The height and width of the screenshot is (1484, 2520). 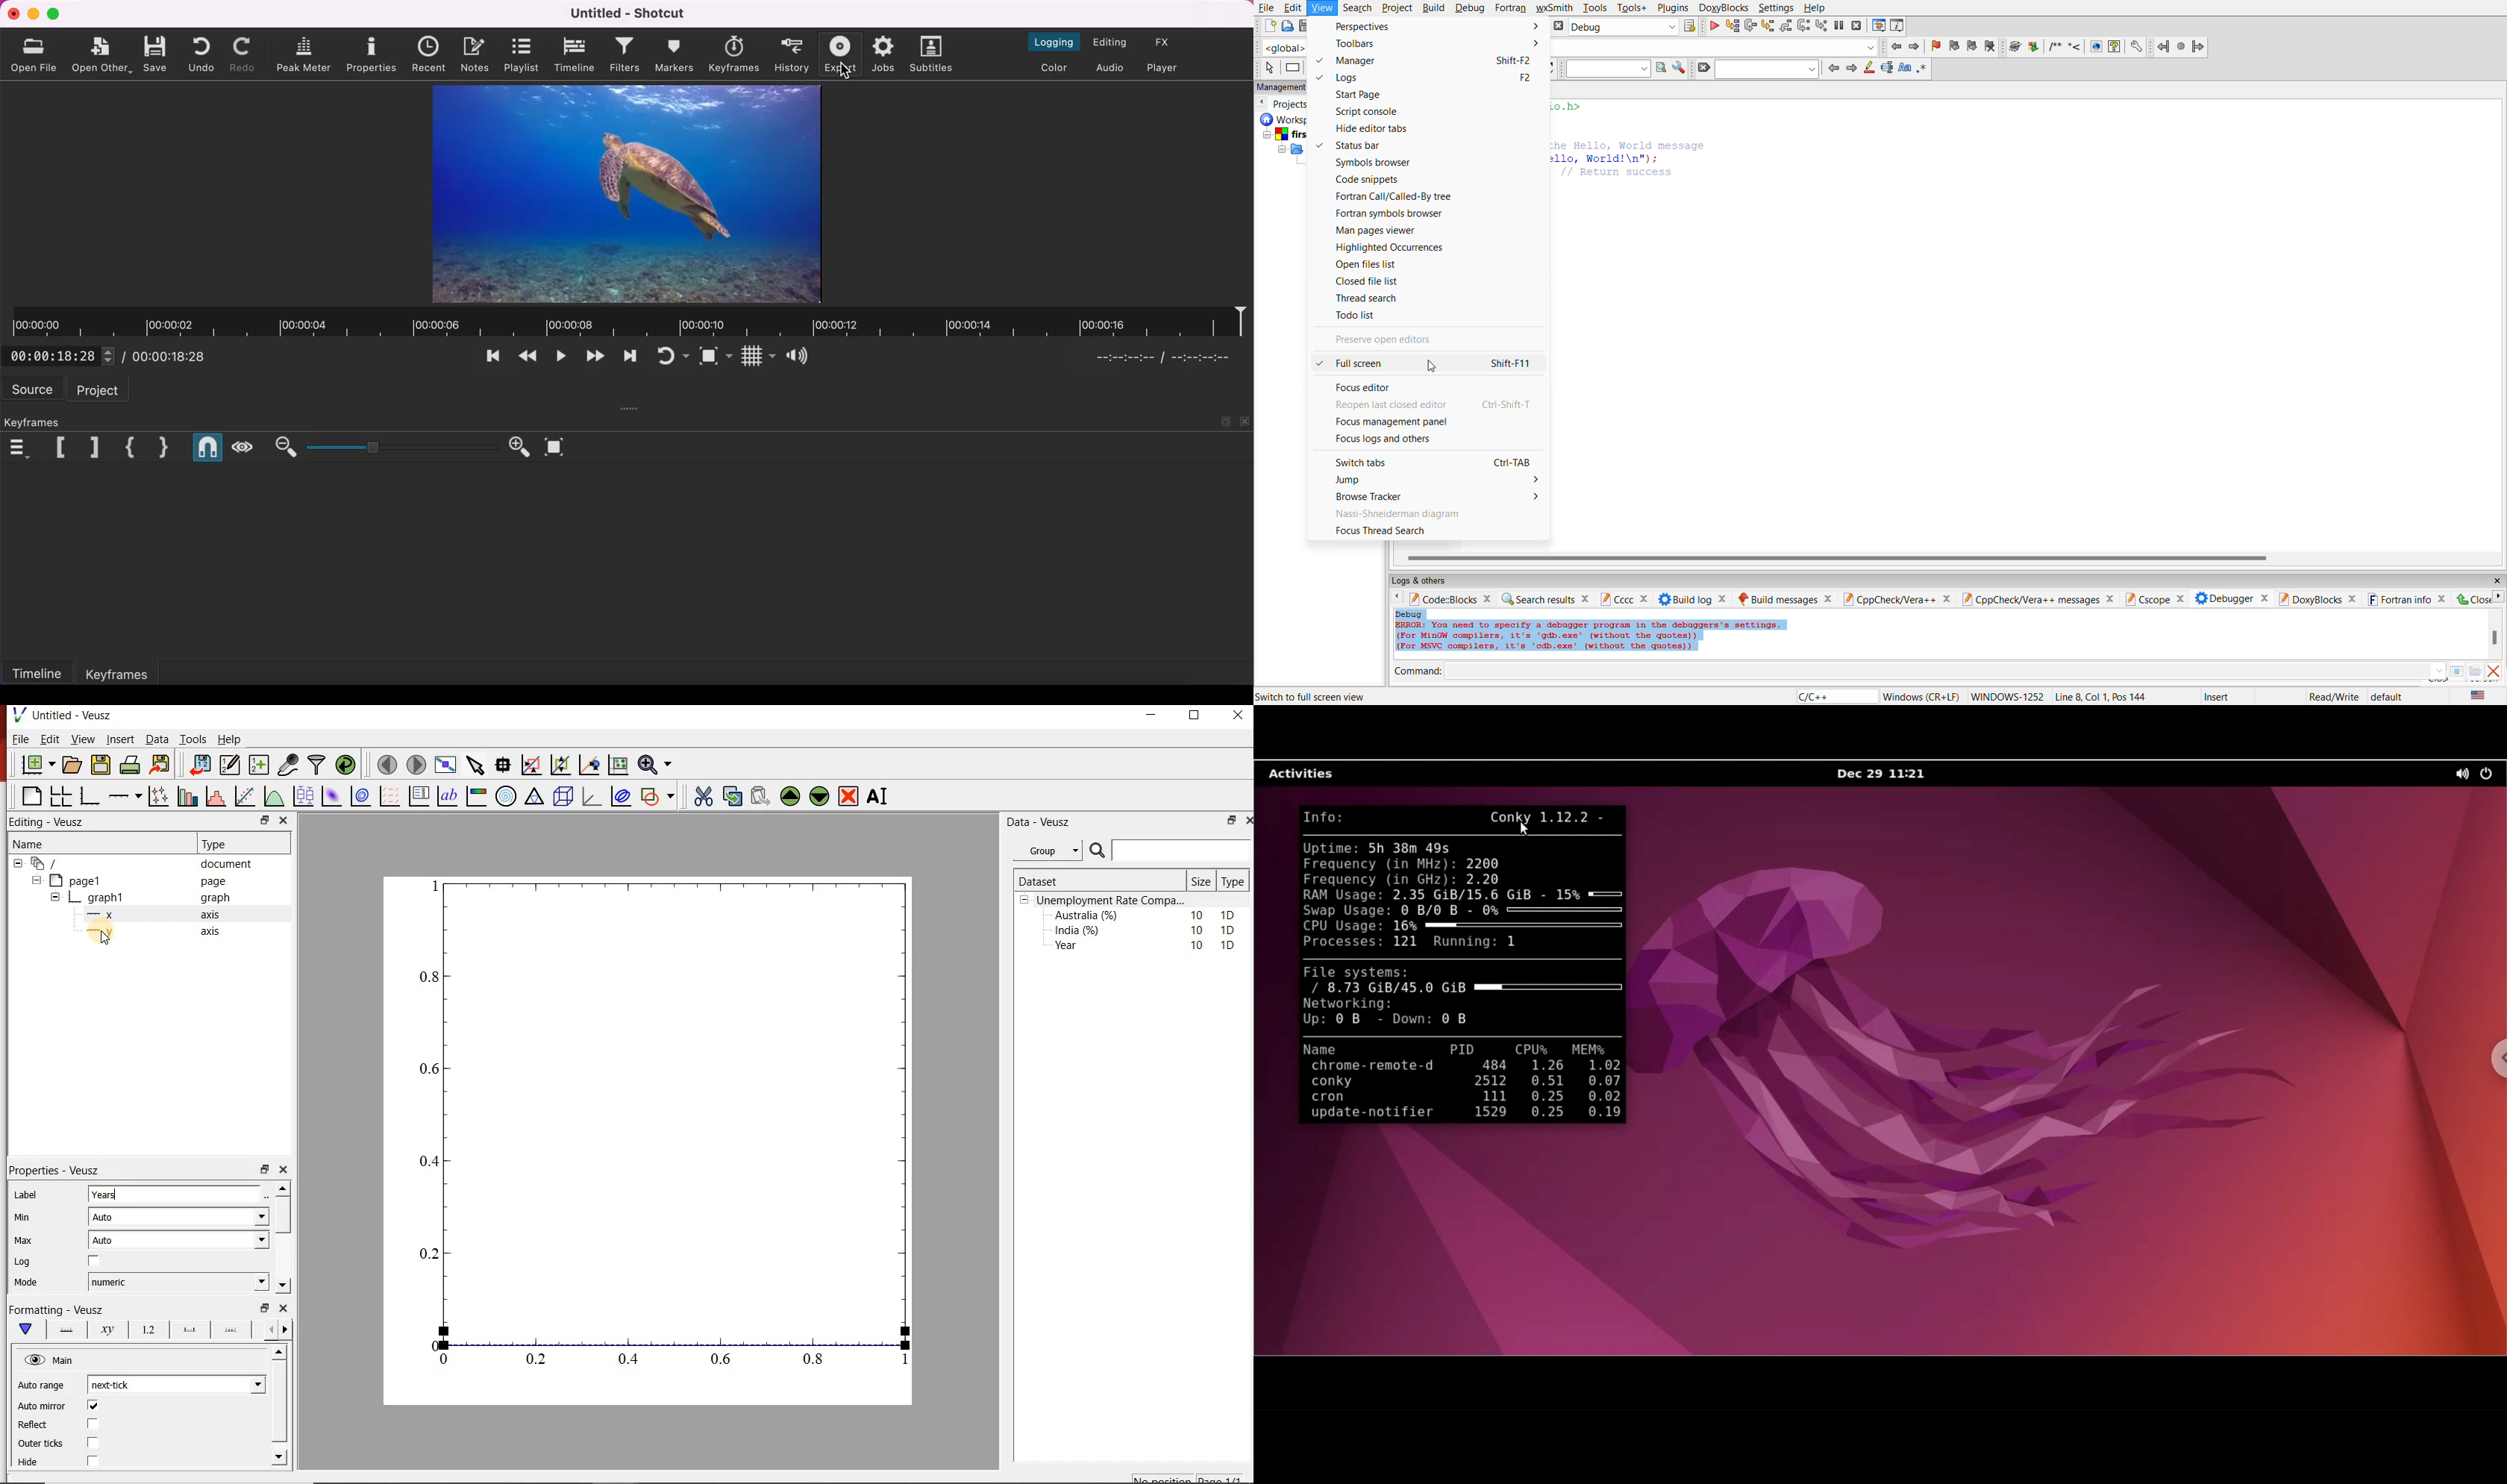 I want to click on jump back, so click(x=1893, y=48).